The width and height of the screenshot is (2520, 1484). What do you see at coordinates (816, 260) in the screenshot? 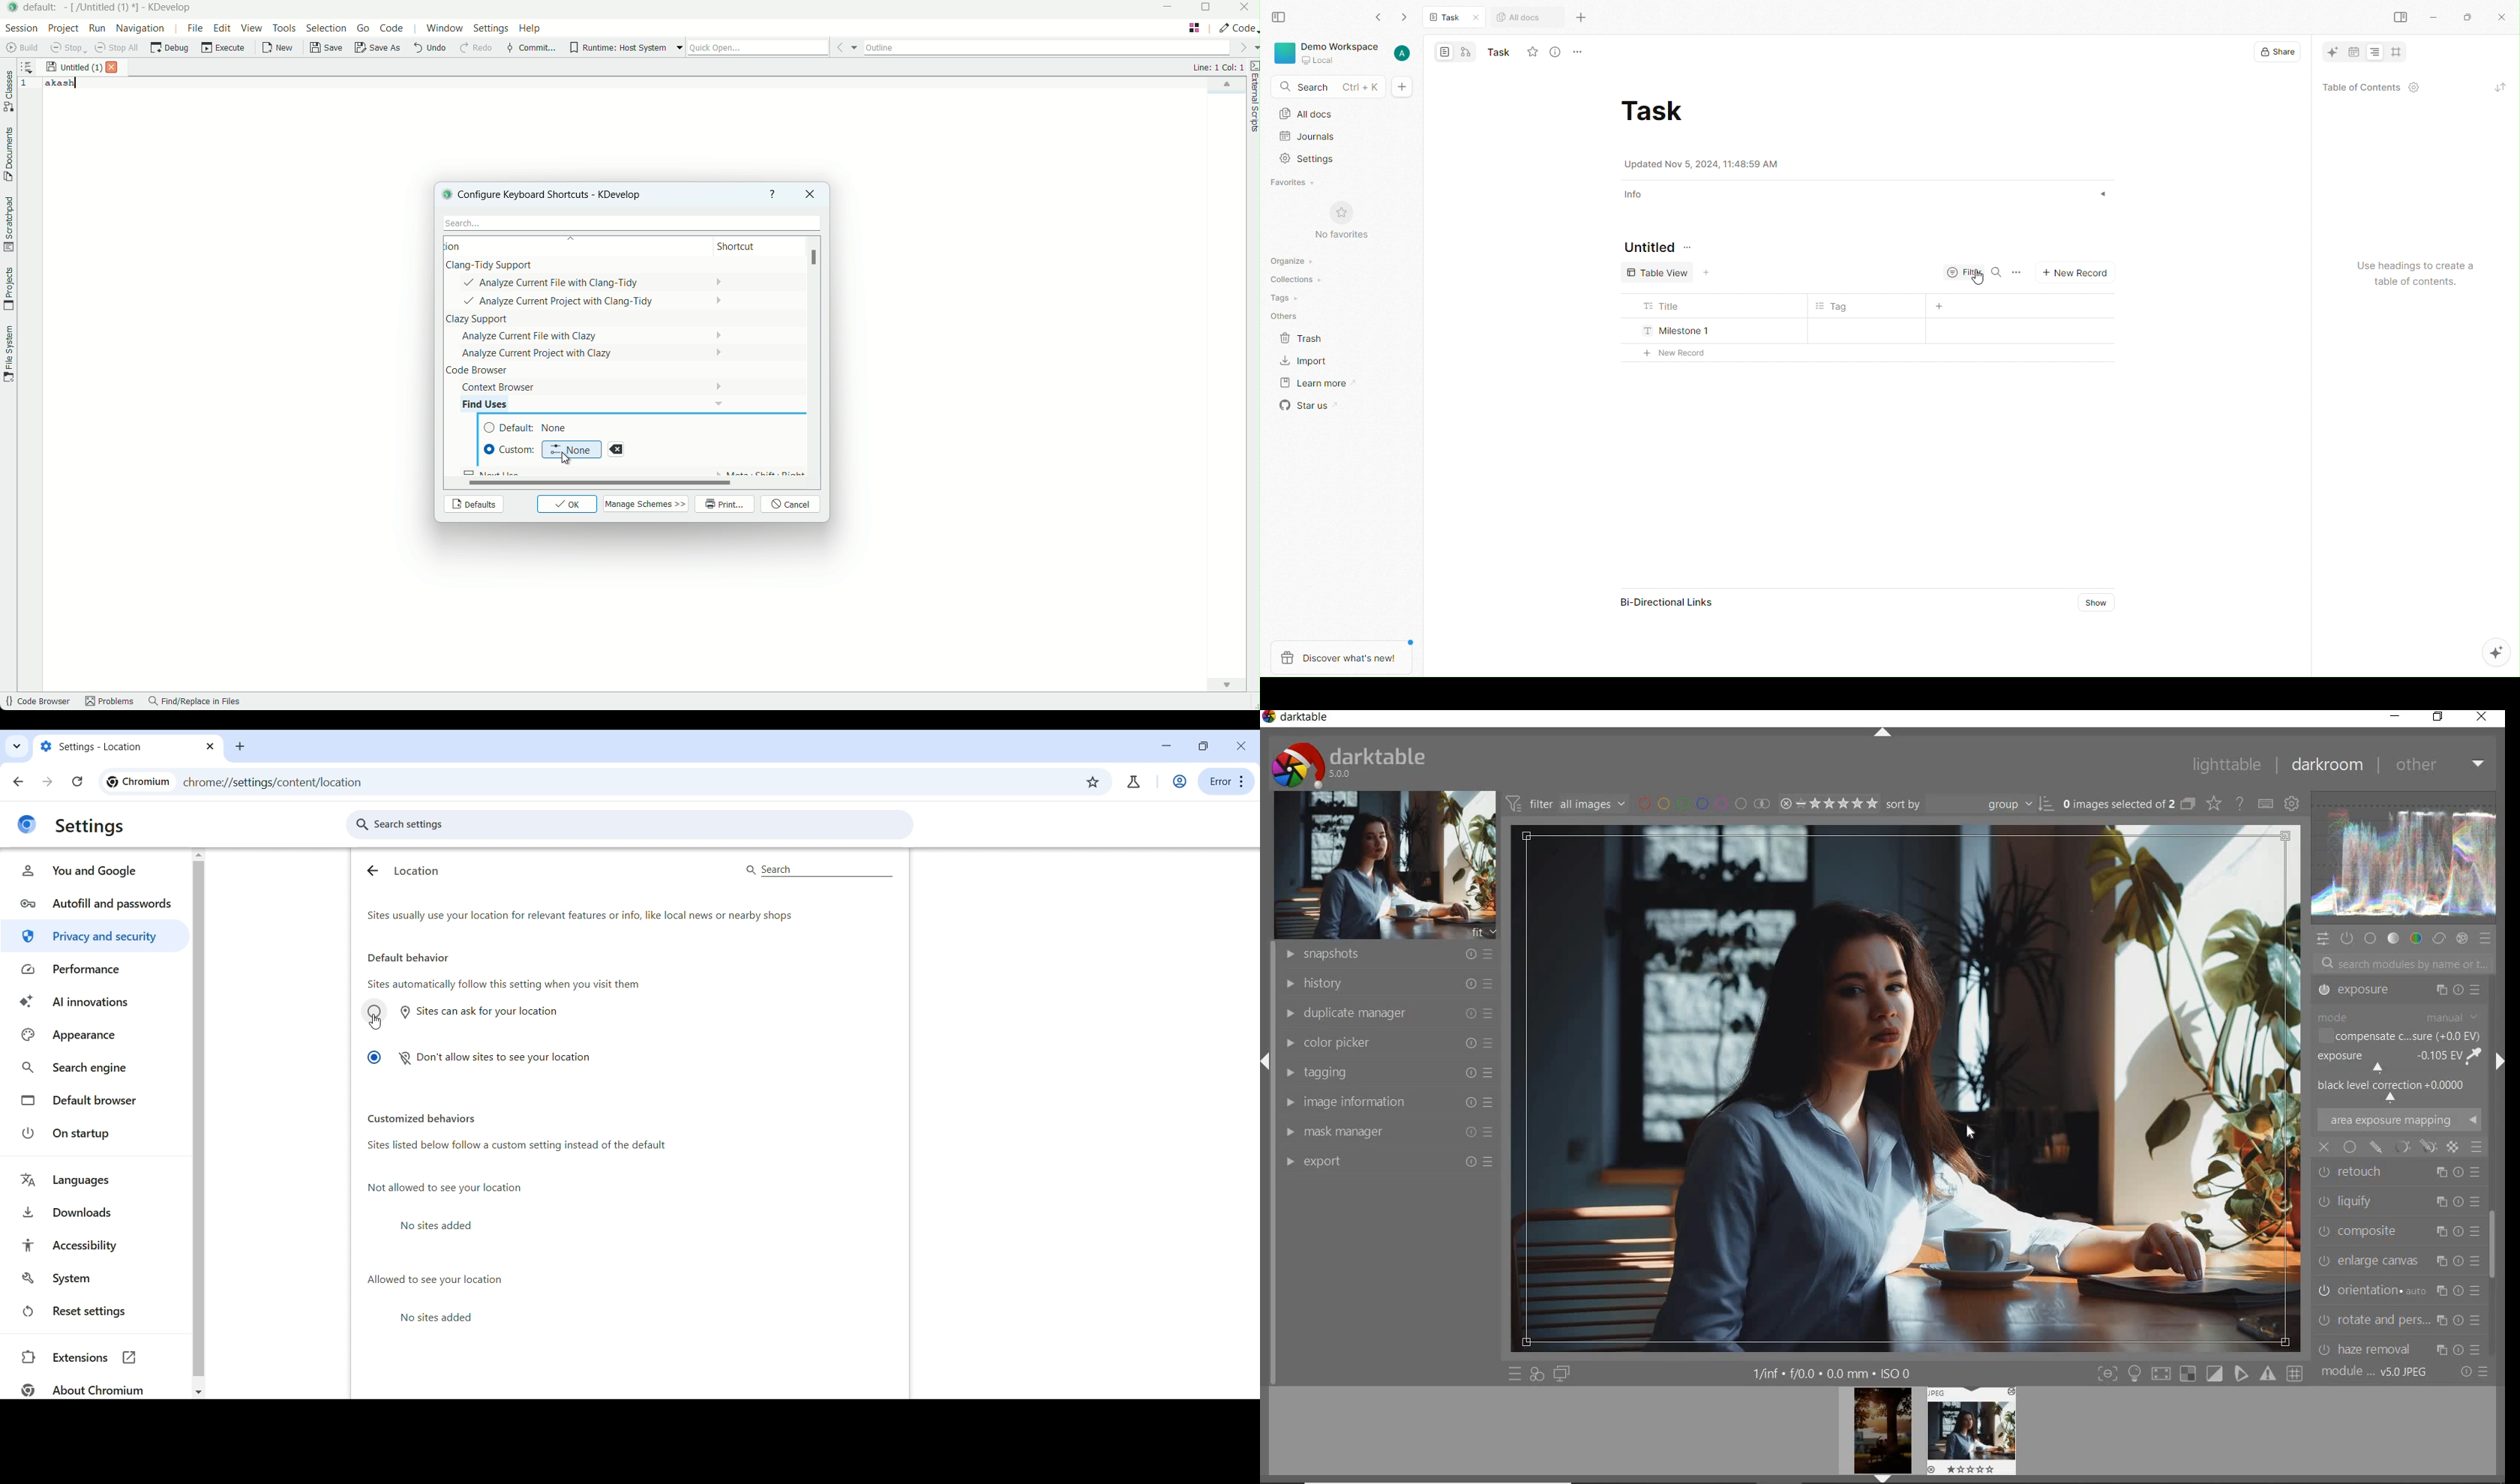
I see `scroll bar` at bounding box center [816, 260].